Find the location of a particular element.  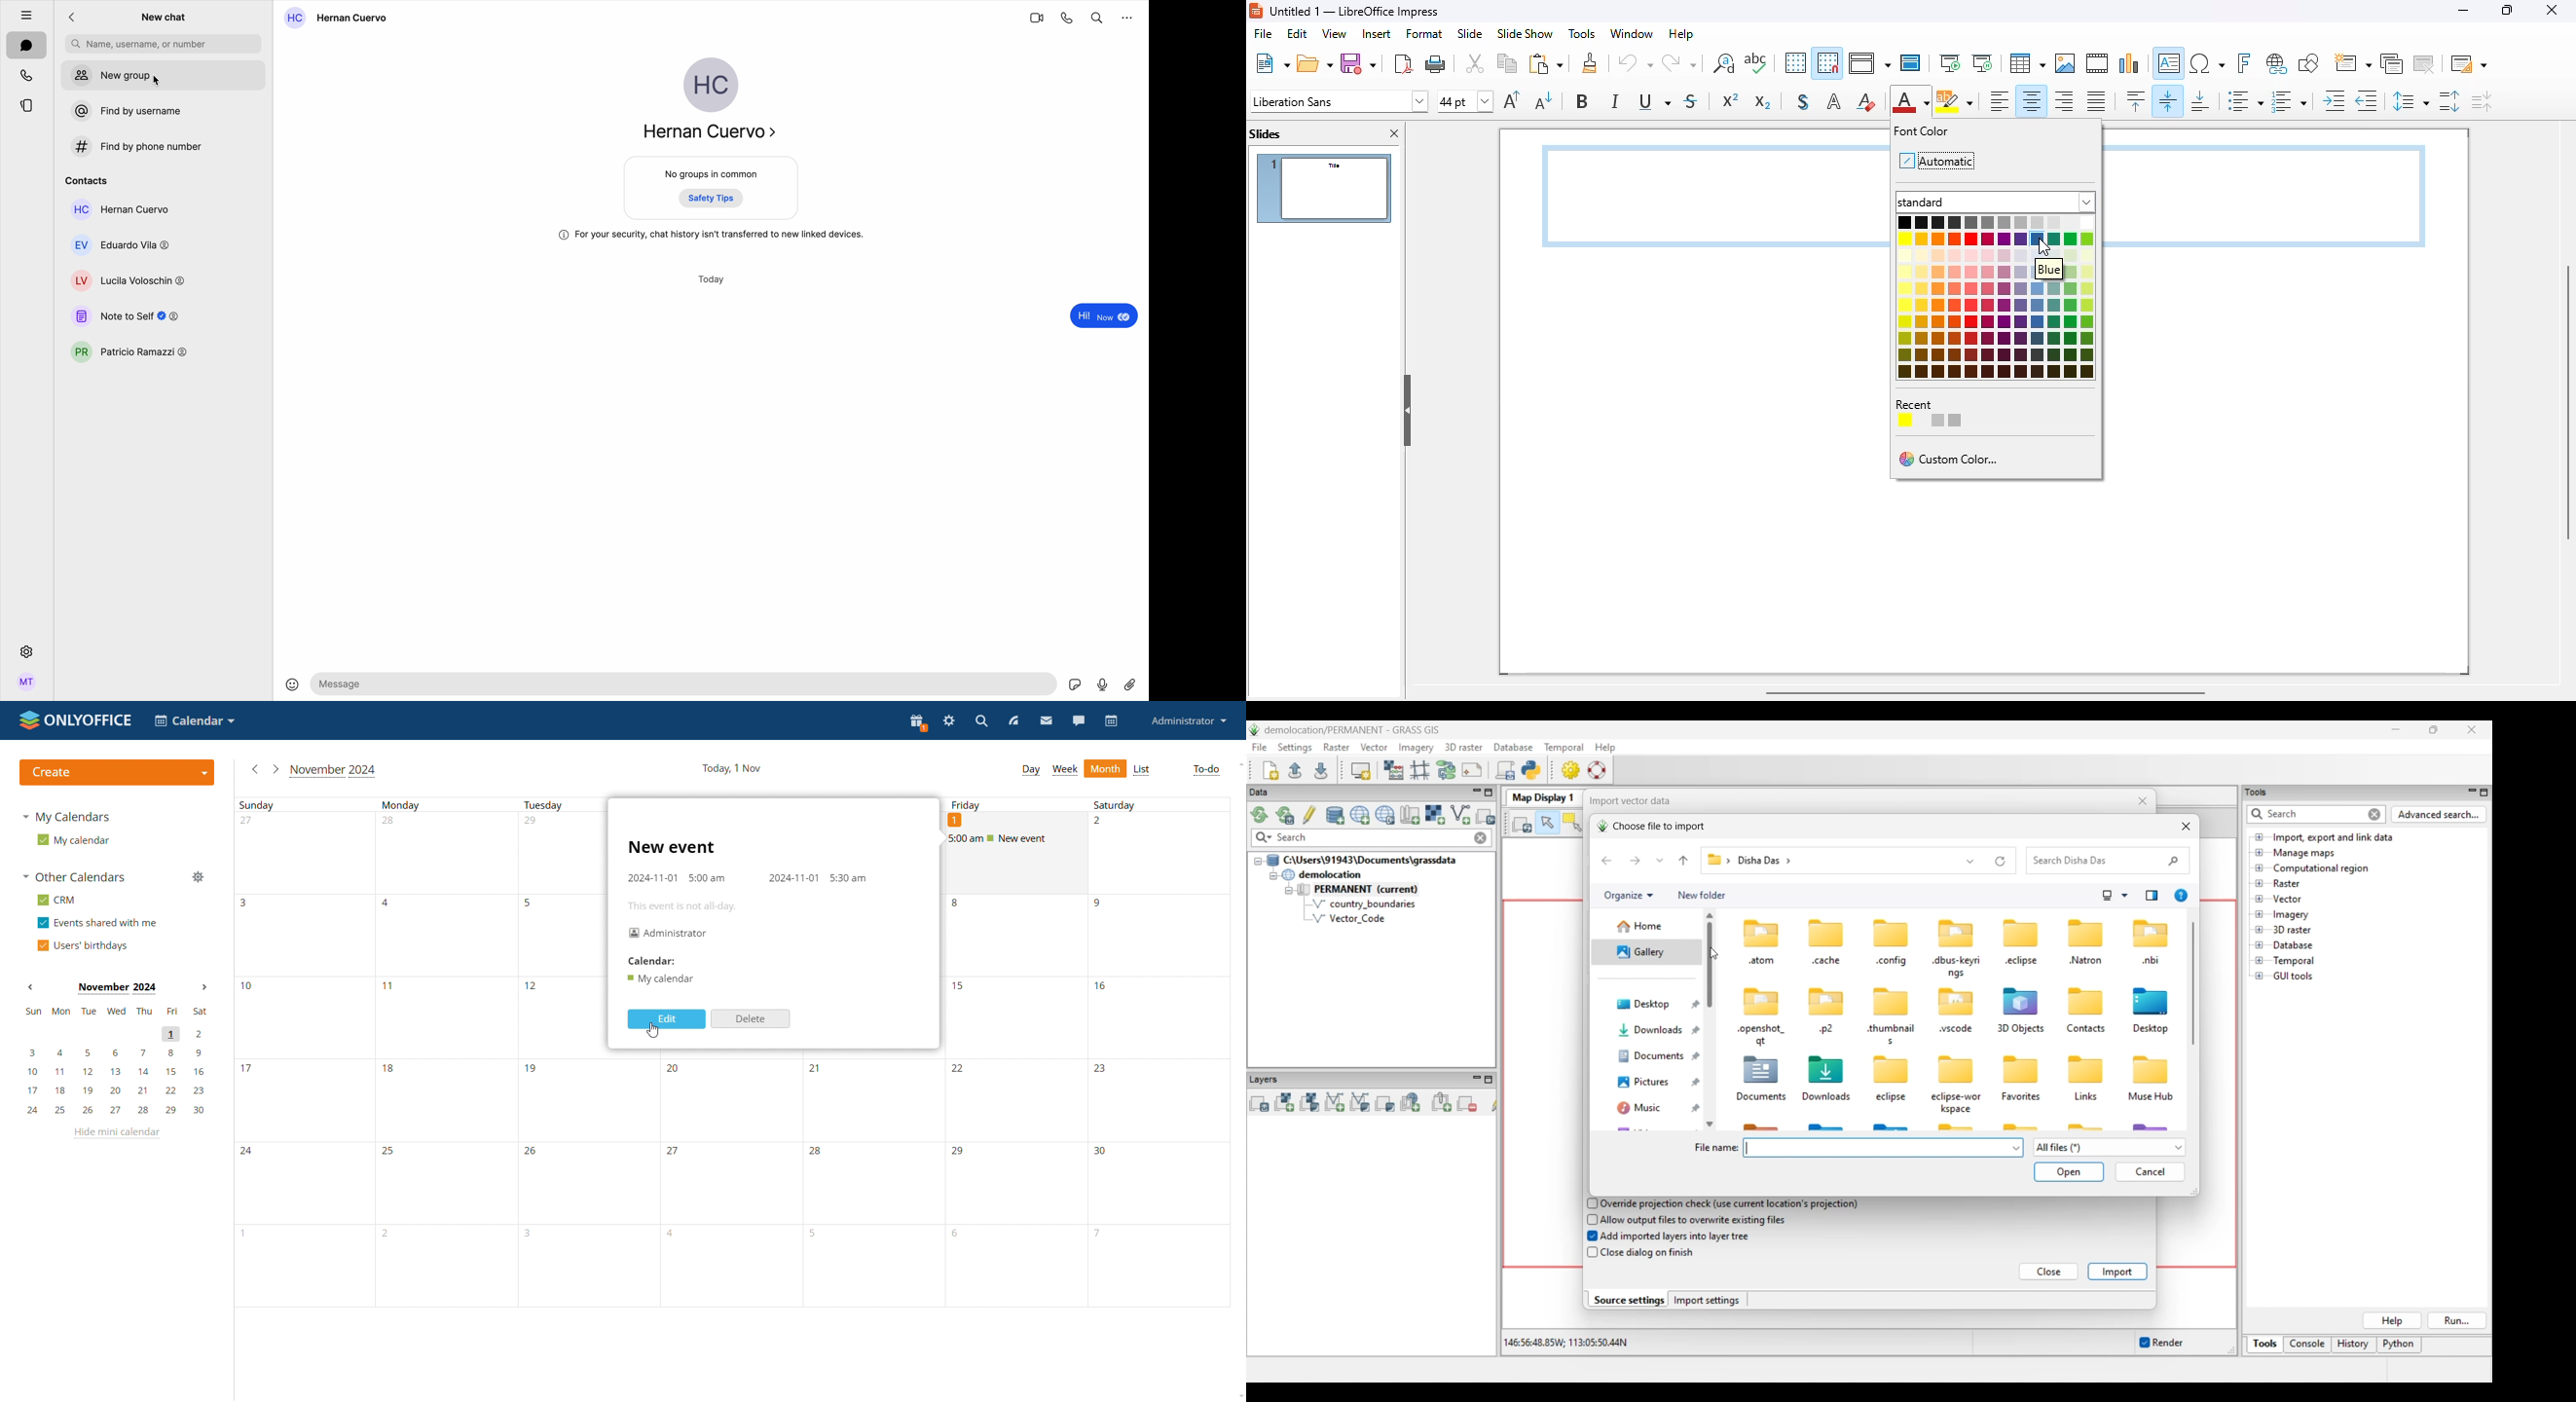

horizontal scroll bar is located at coordinates (1985, 692).